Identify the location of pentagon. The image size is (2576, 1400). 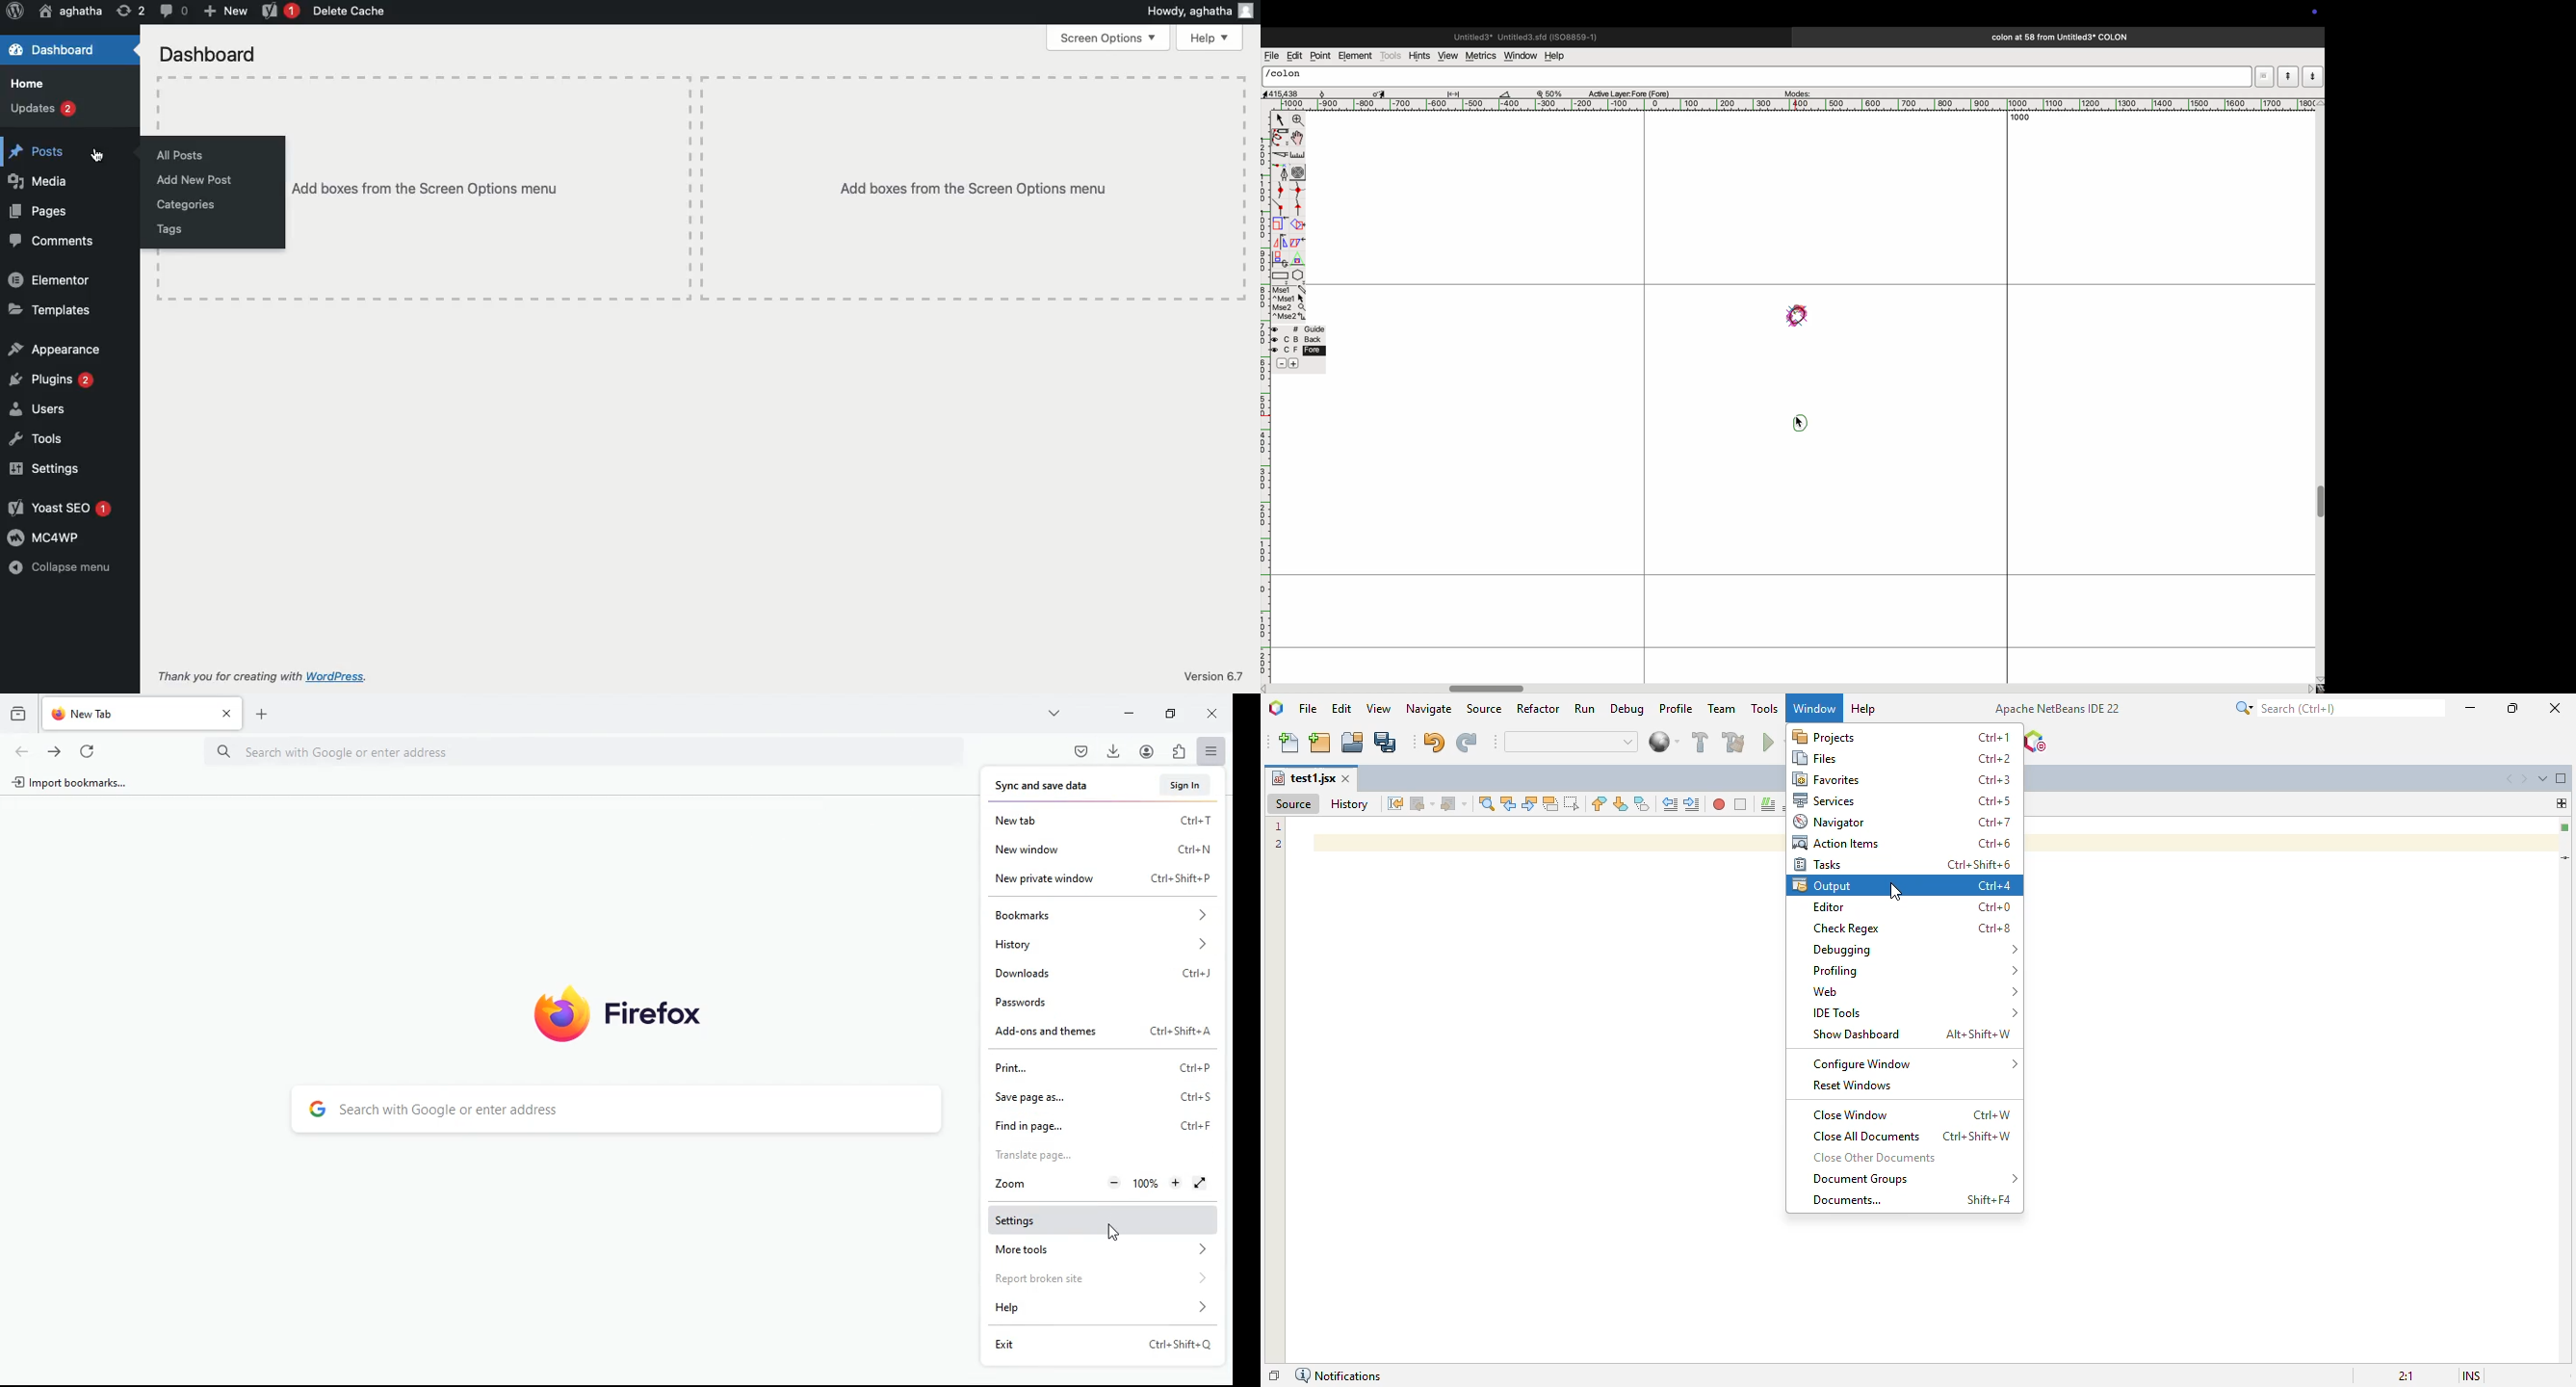
(1298, 268).